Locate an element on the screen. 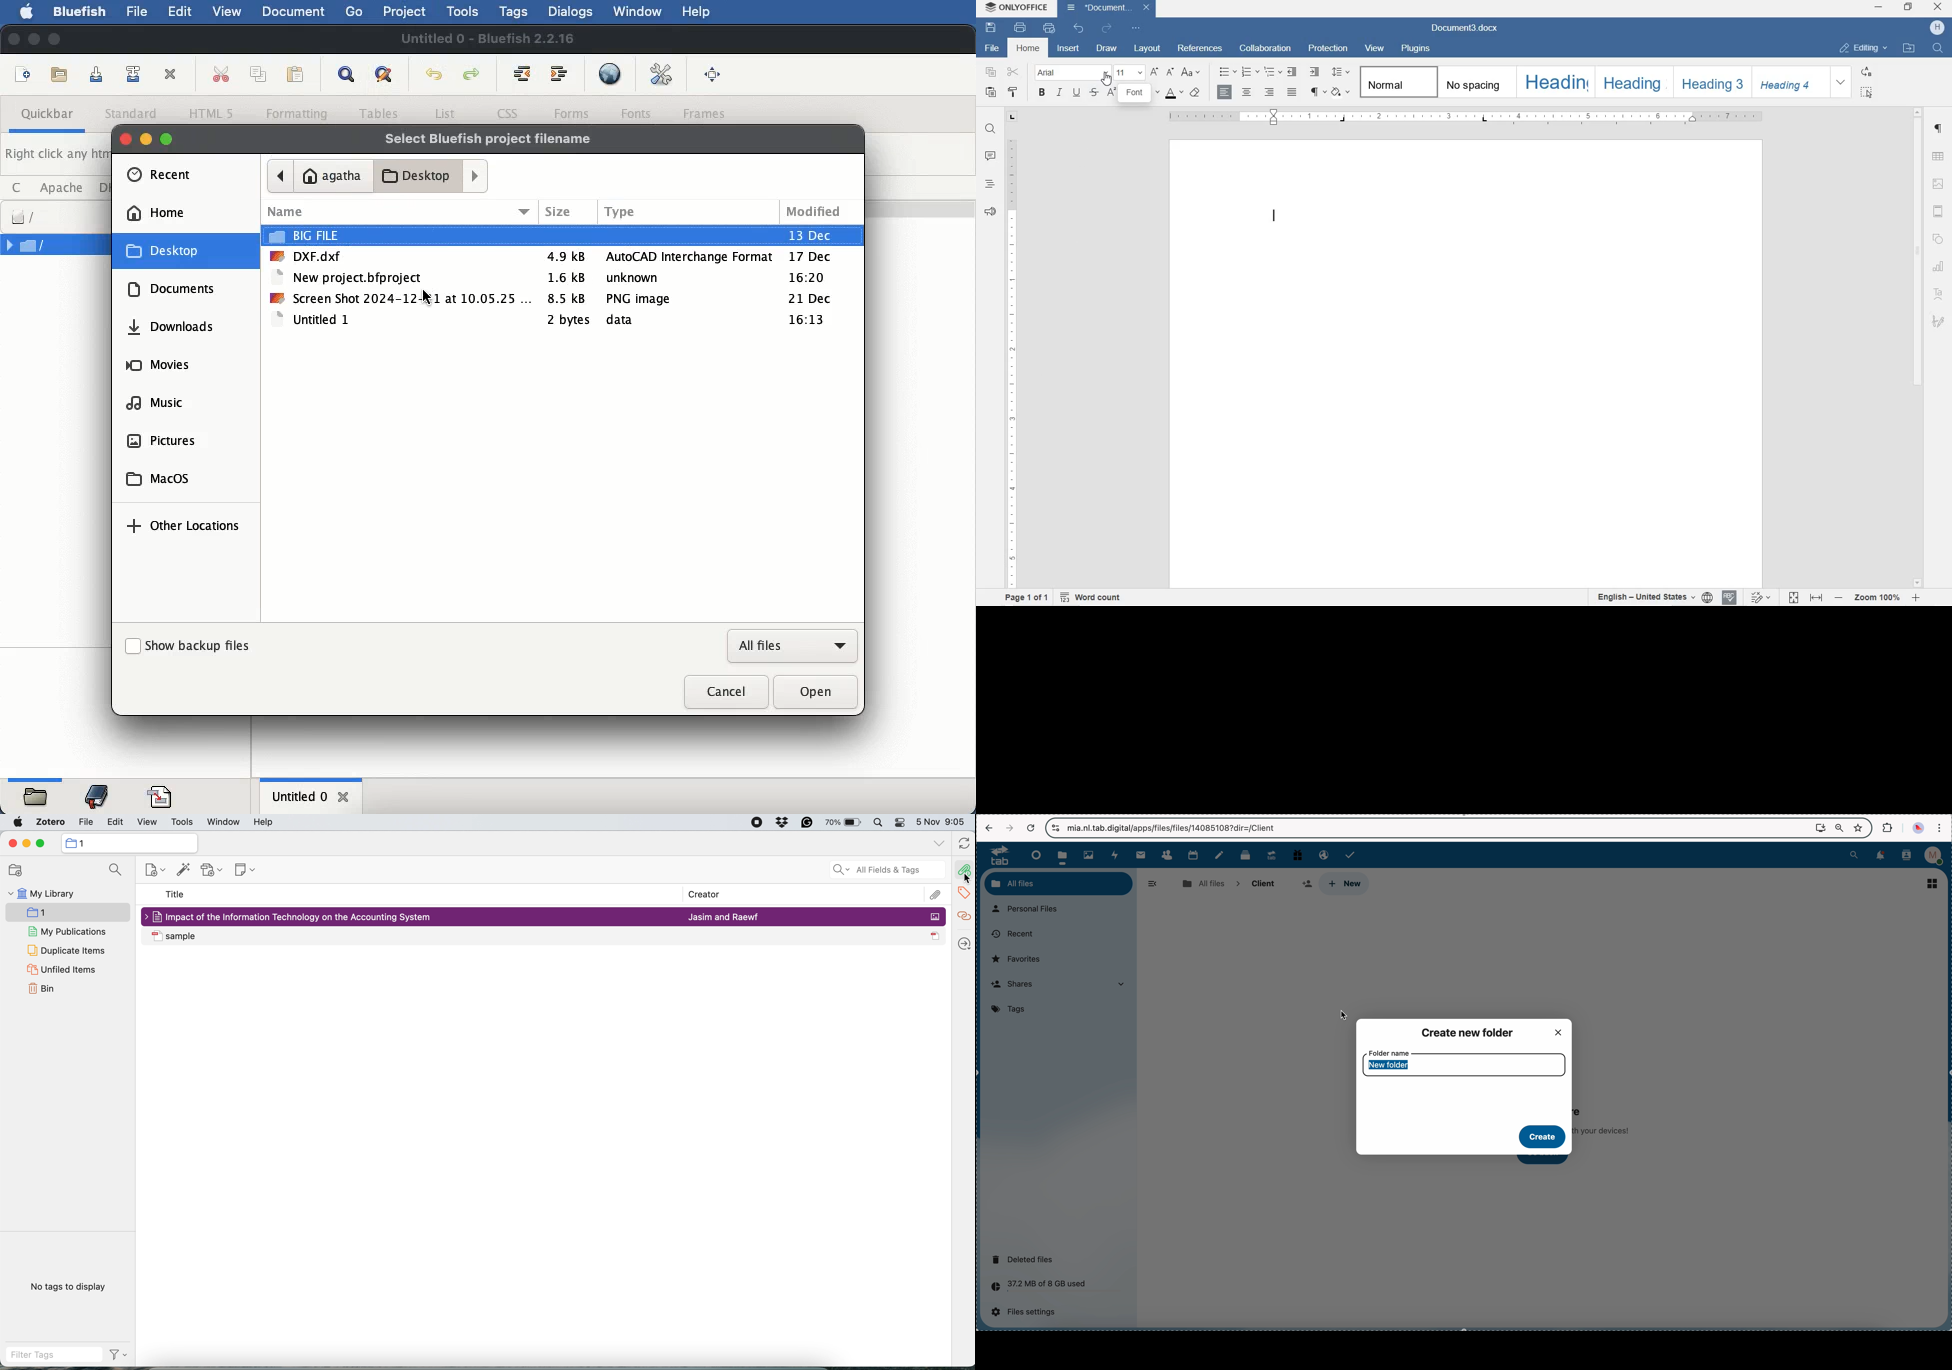 This screenshot has width=1960, height=1372. profile is located at coordinates (1935, 856).